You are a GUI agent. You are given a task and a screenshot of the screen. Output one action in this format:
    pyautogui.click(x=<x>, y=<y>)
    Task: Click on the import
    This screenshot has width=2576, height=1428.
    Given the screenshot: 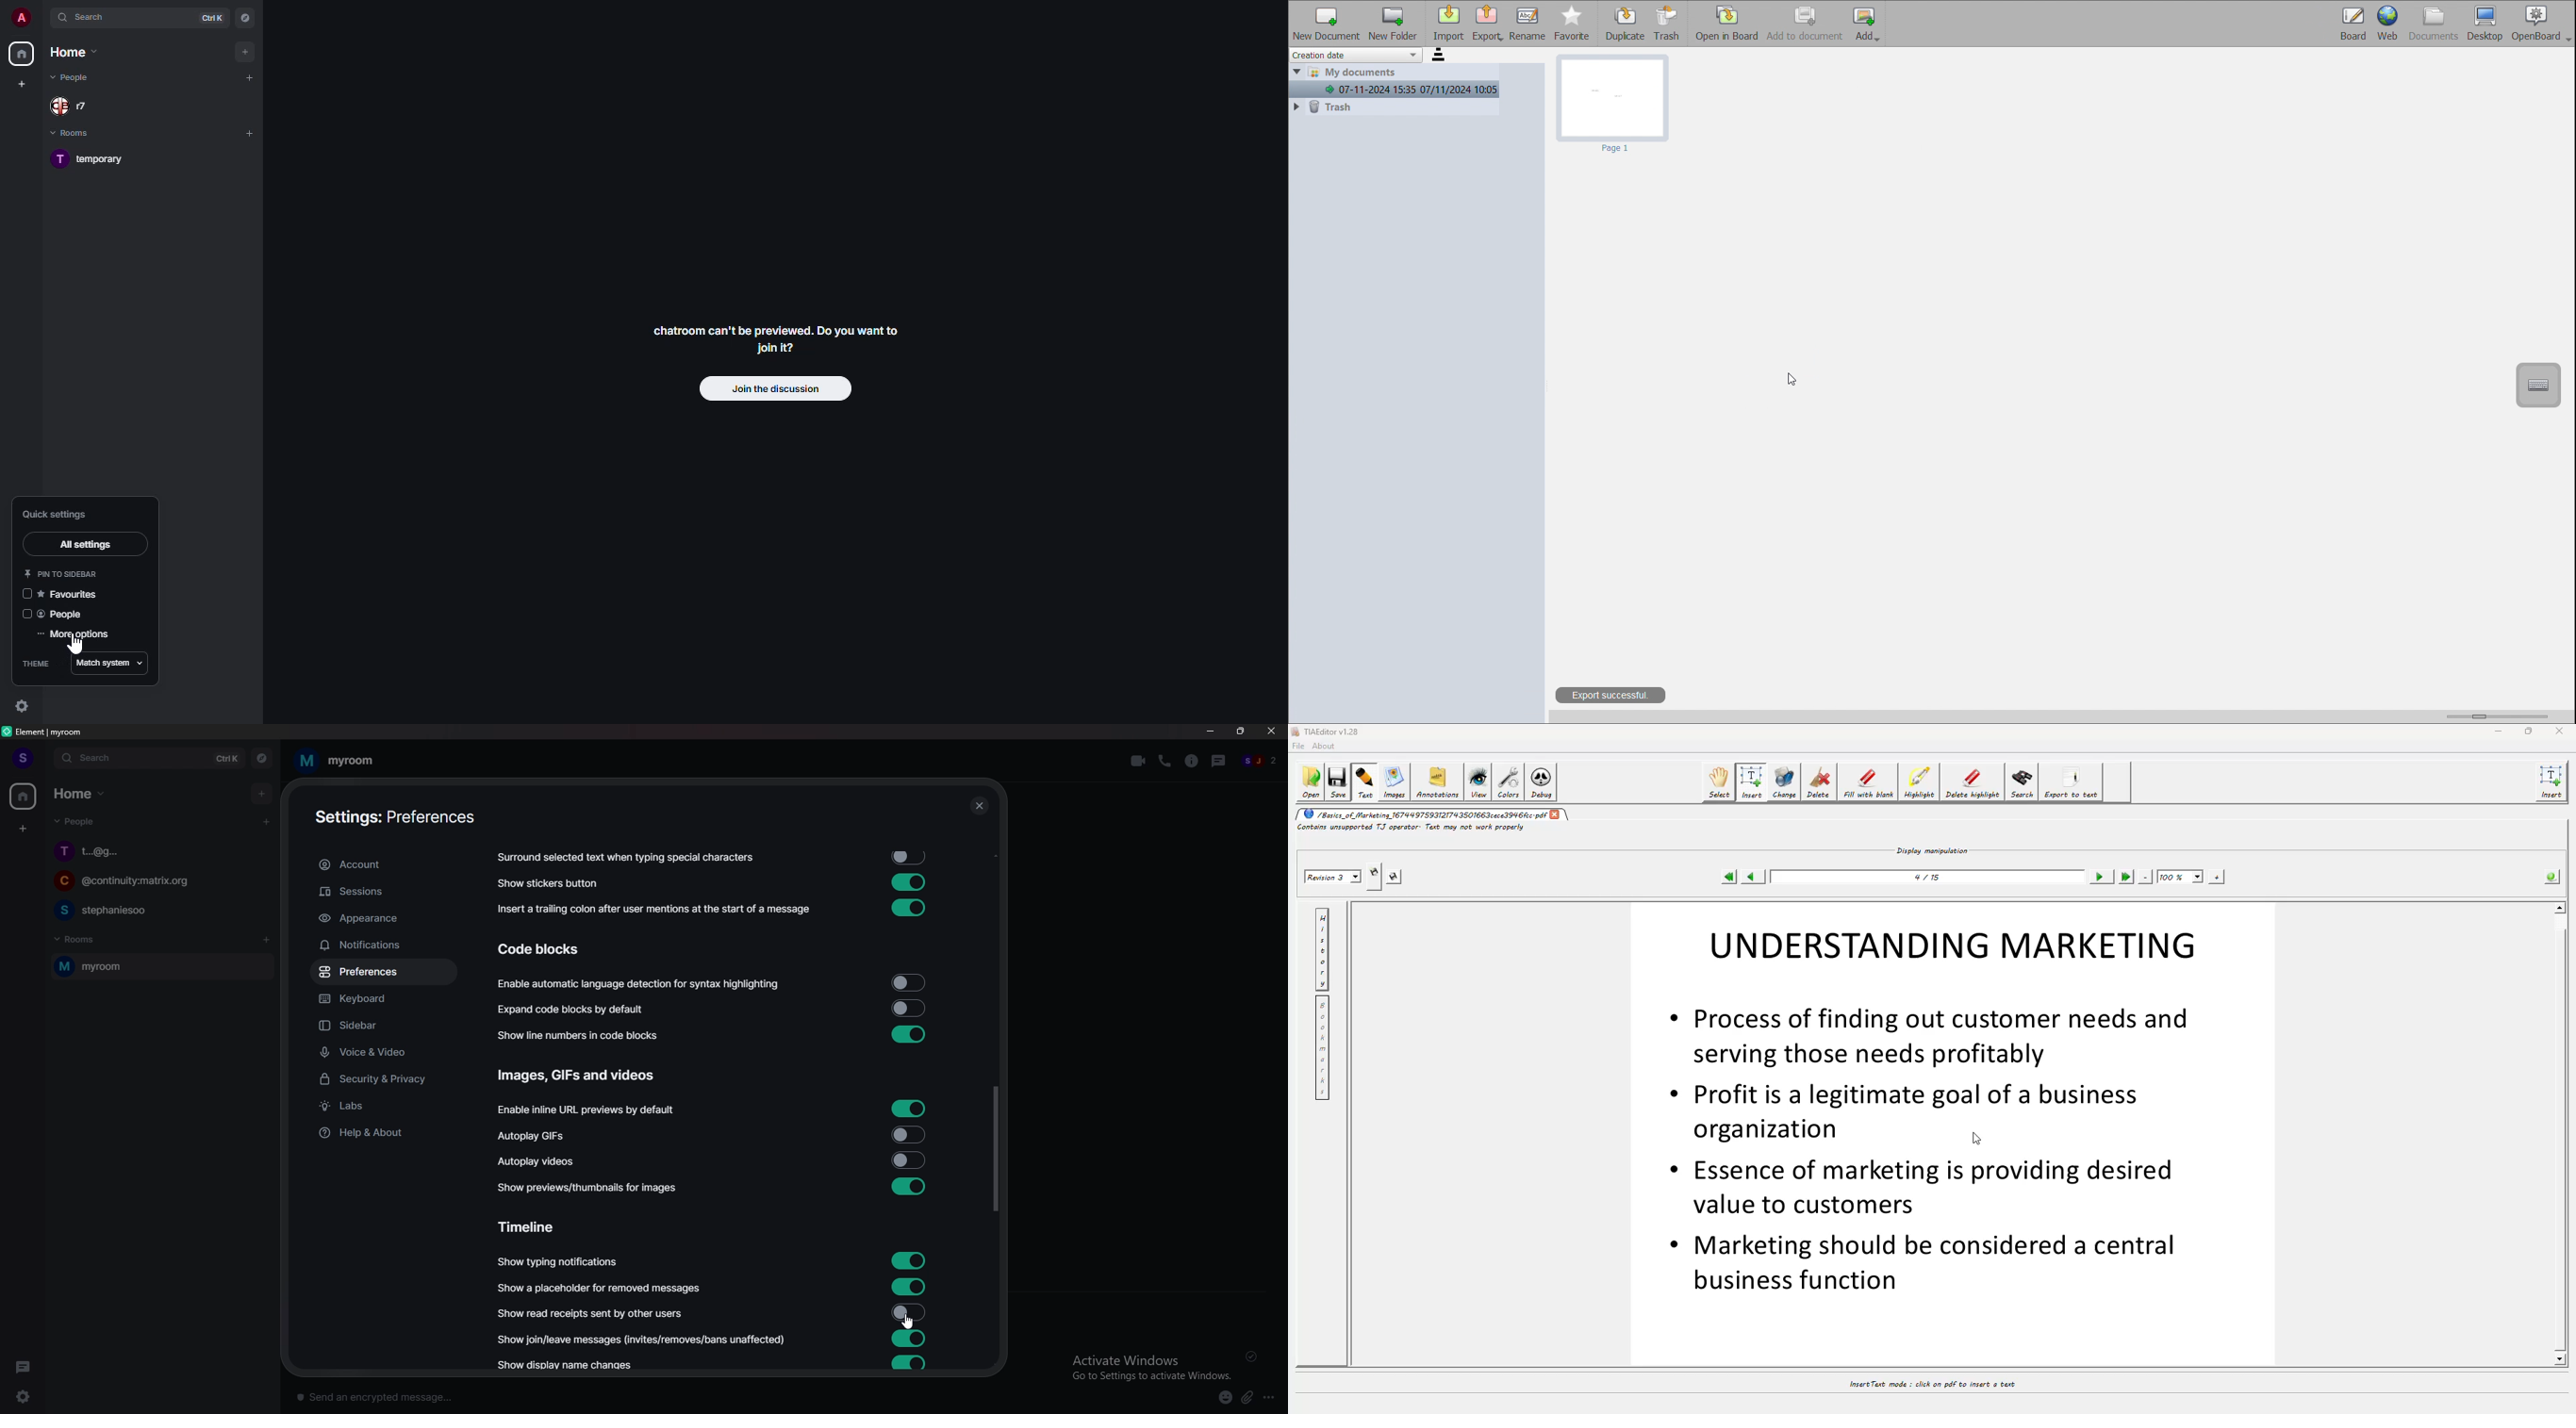 What is the action you would take?
    pyautogui.click(x=1448, y=23)
    